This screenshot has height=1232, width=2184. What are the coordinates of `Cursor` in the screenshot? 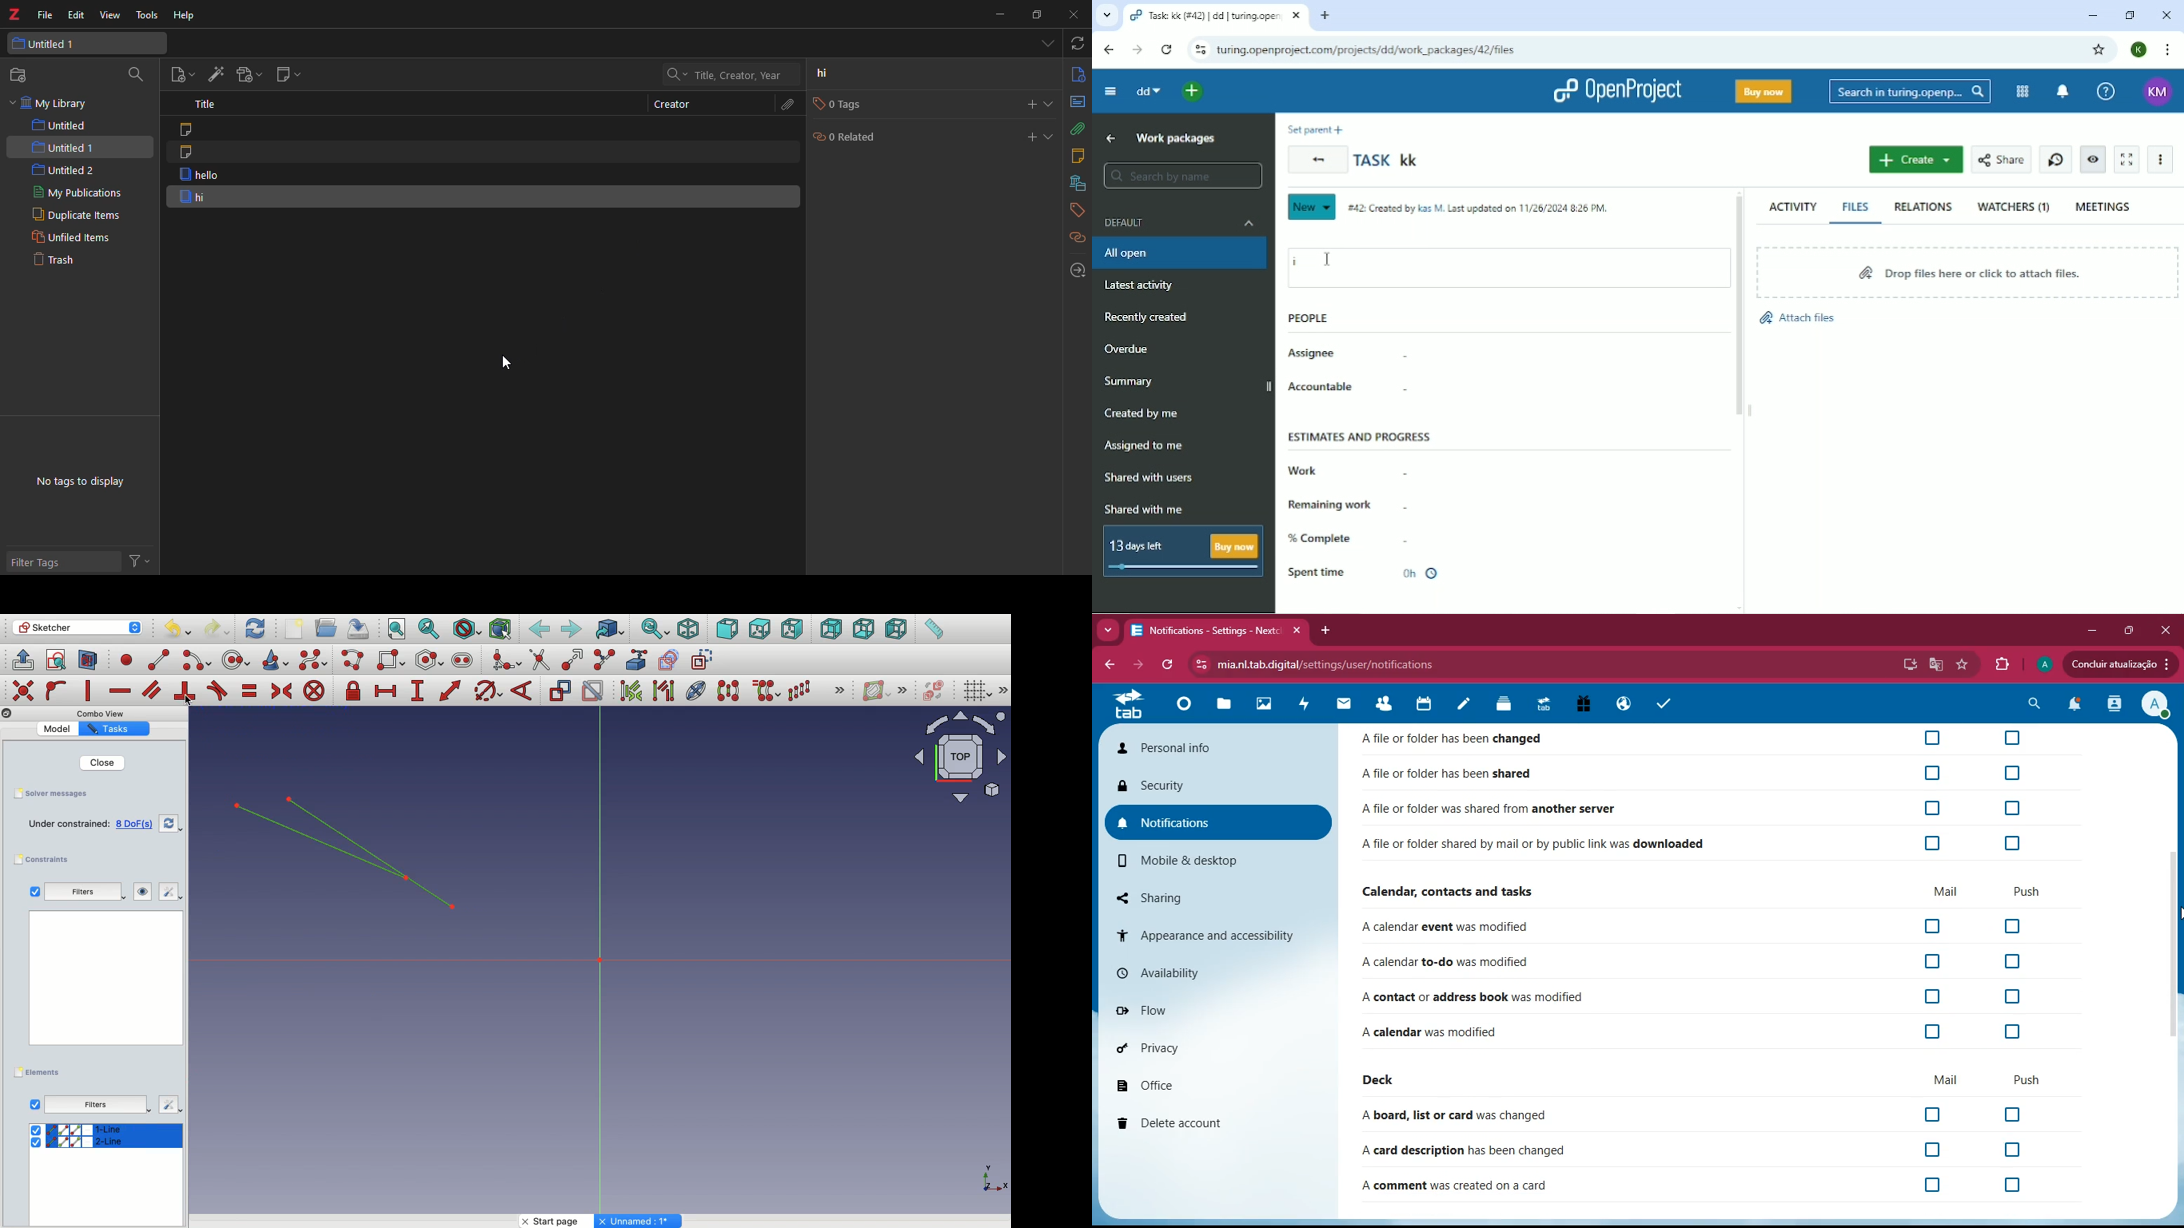 It's located at (2177, 915).